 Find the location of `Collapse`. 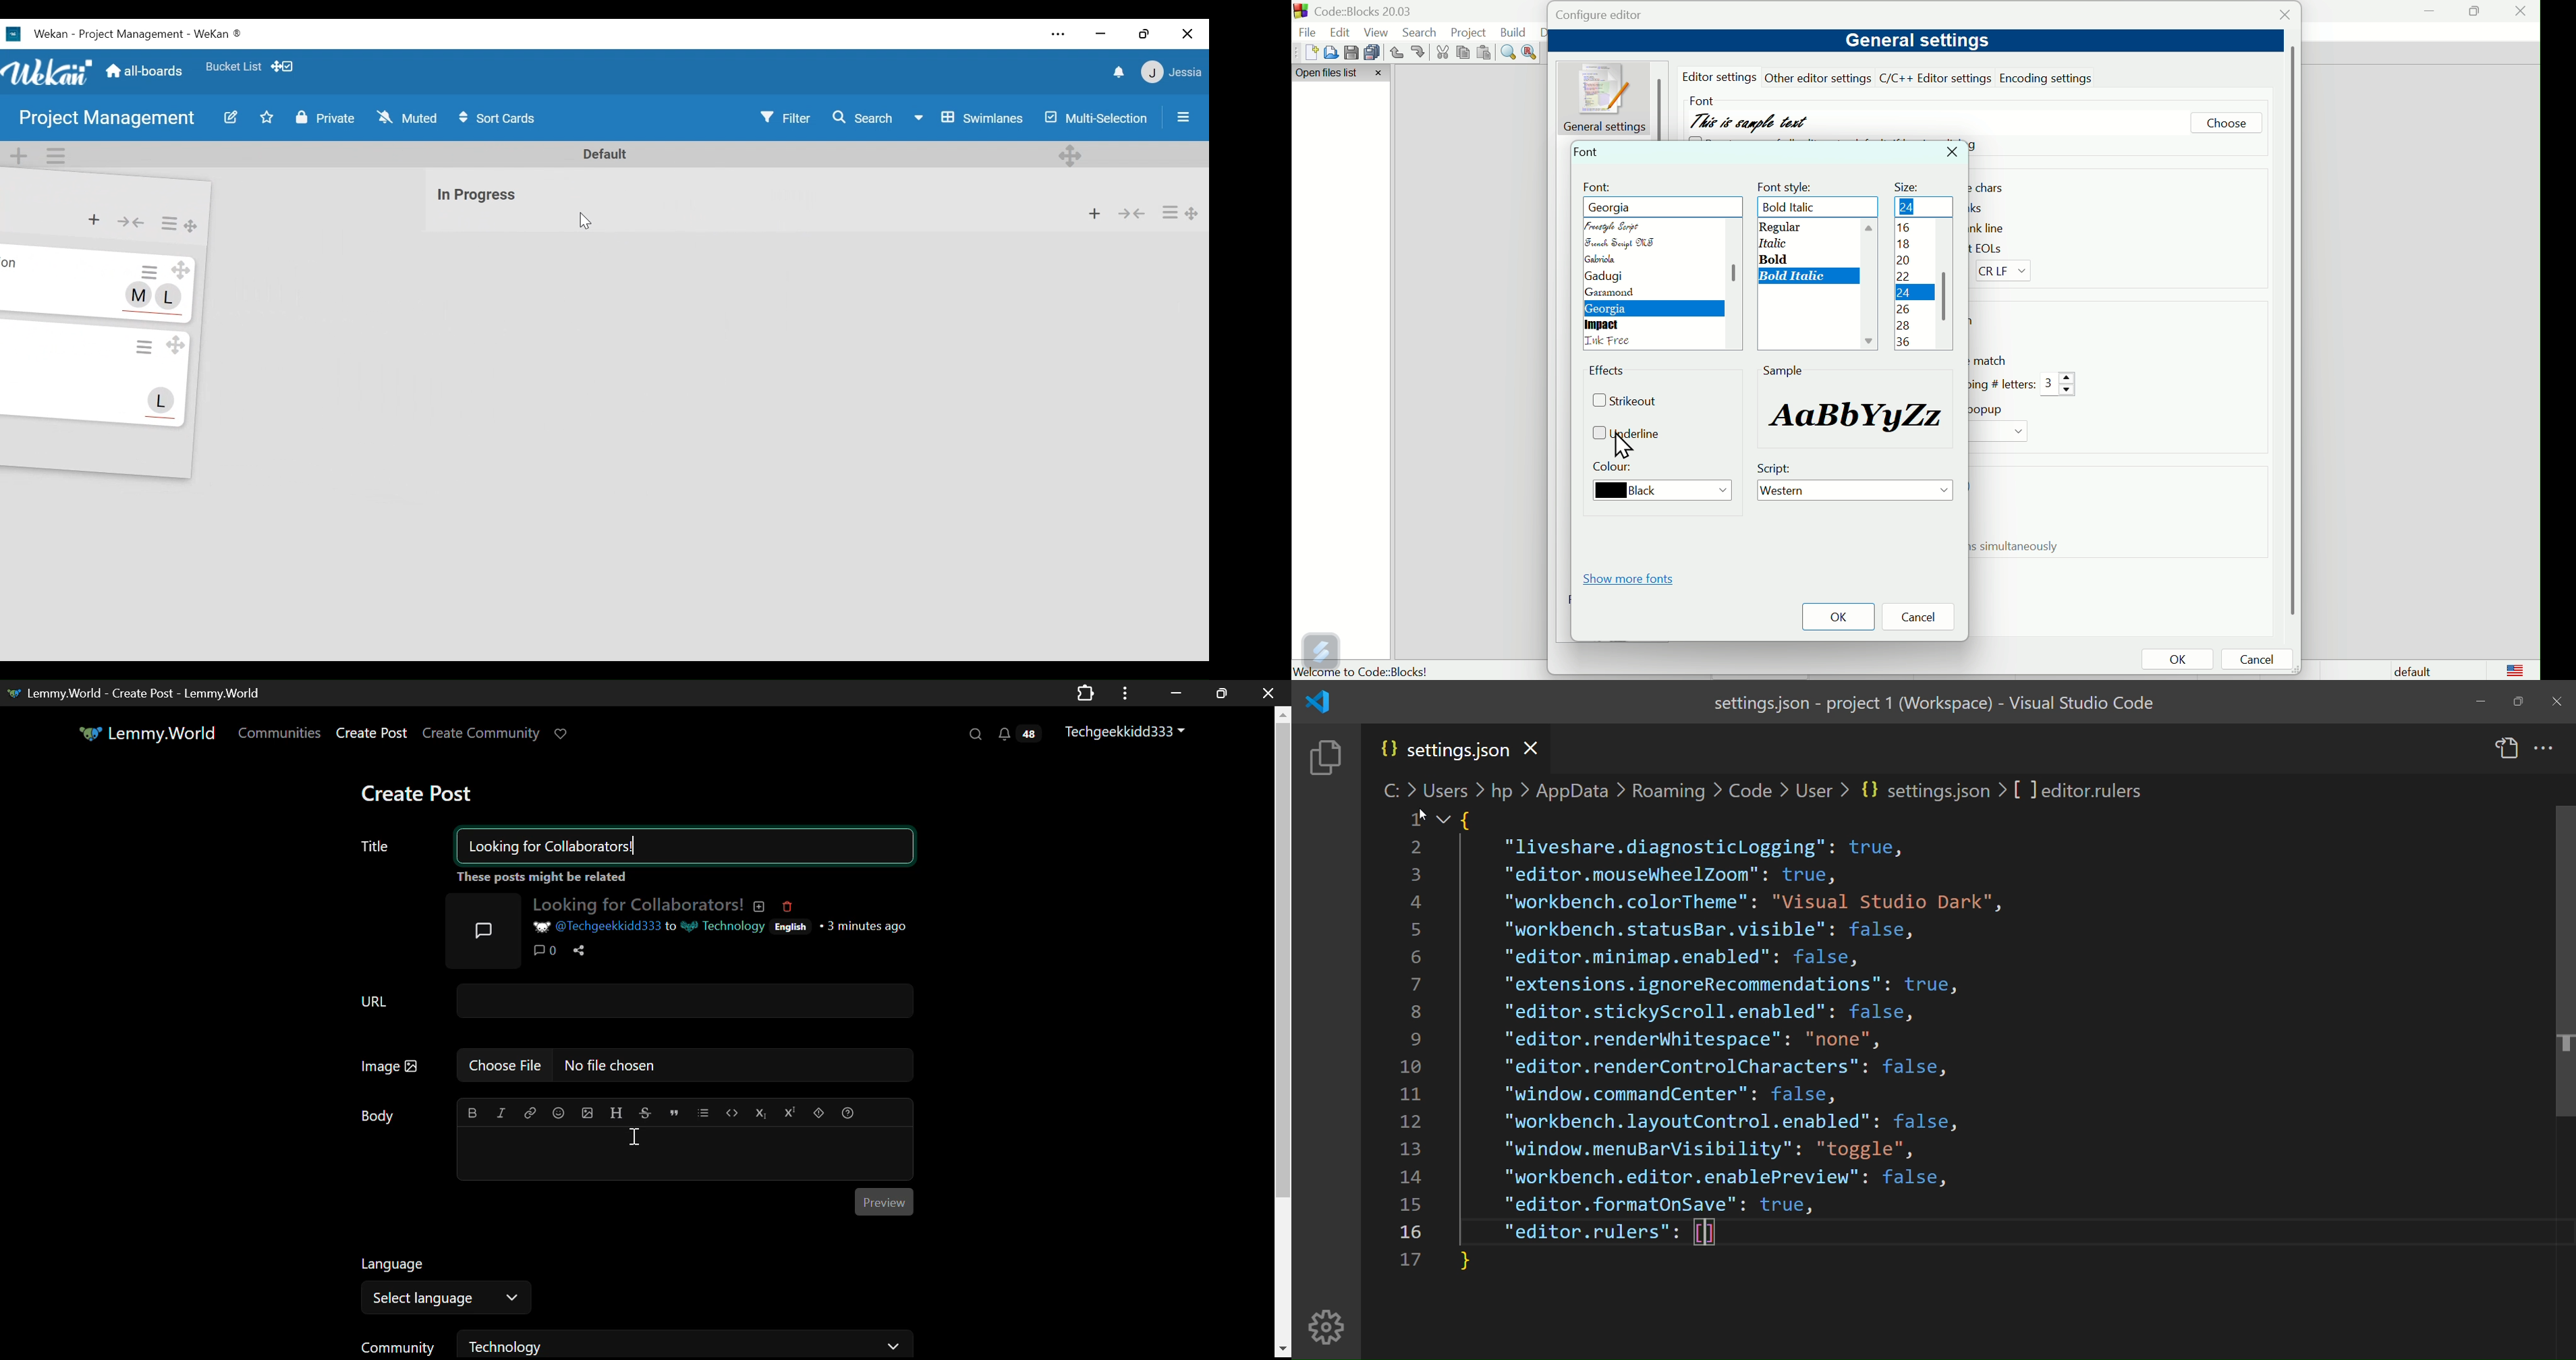

Collapse is located at coordinates (1133, 213).